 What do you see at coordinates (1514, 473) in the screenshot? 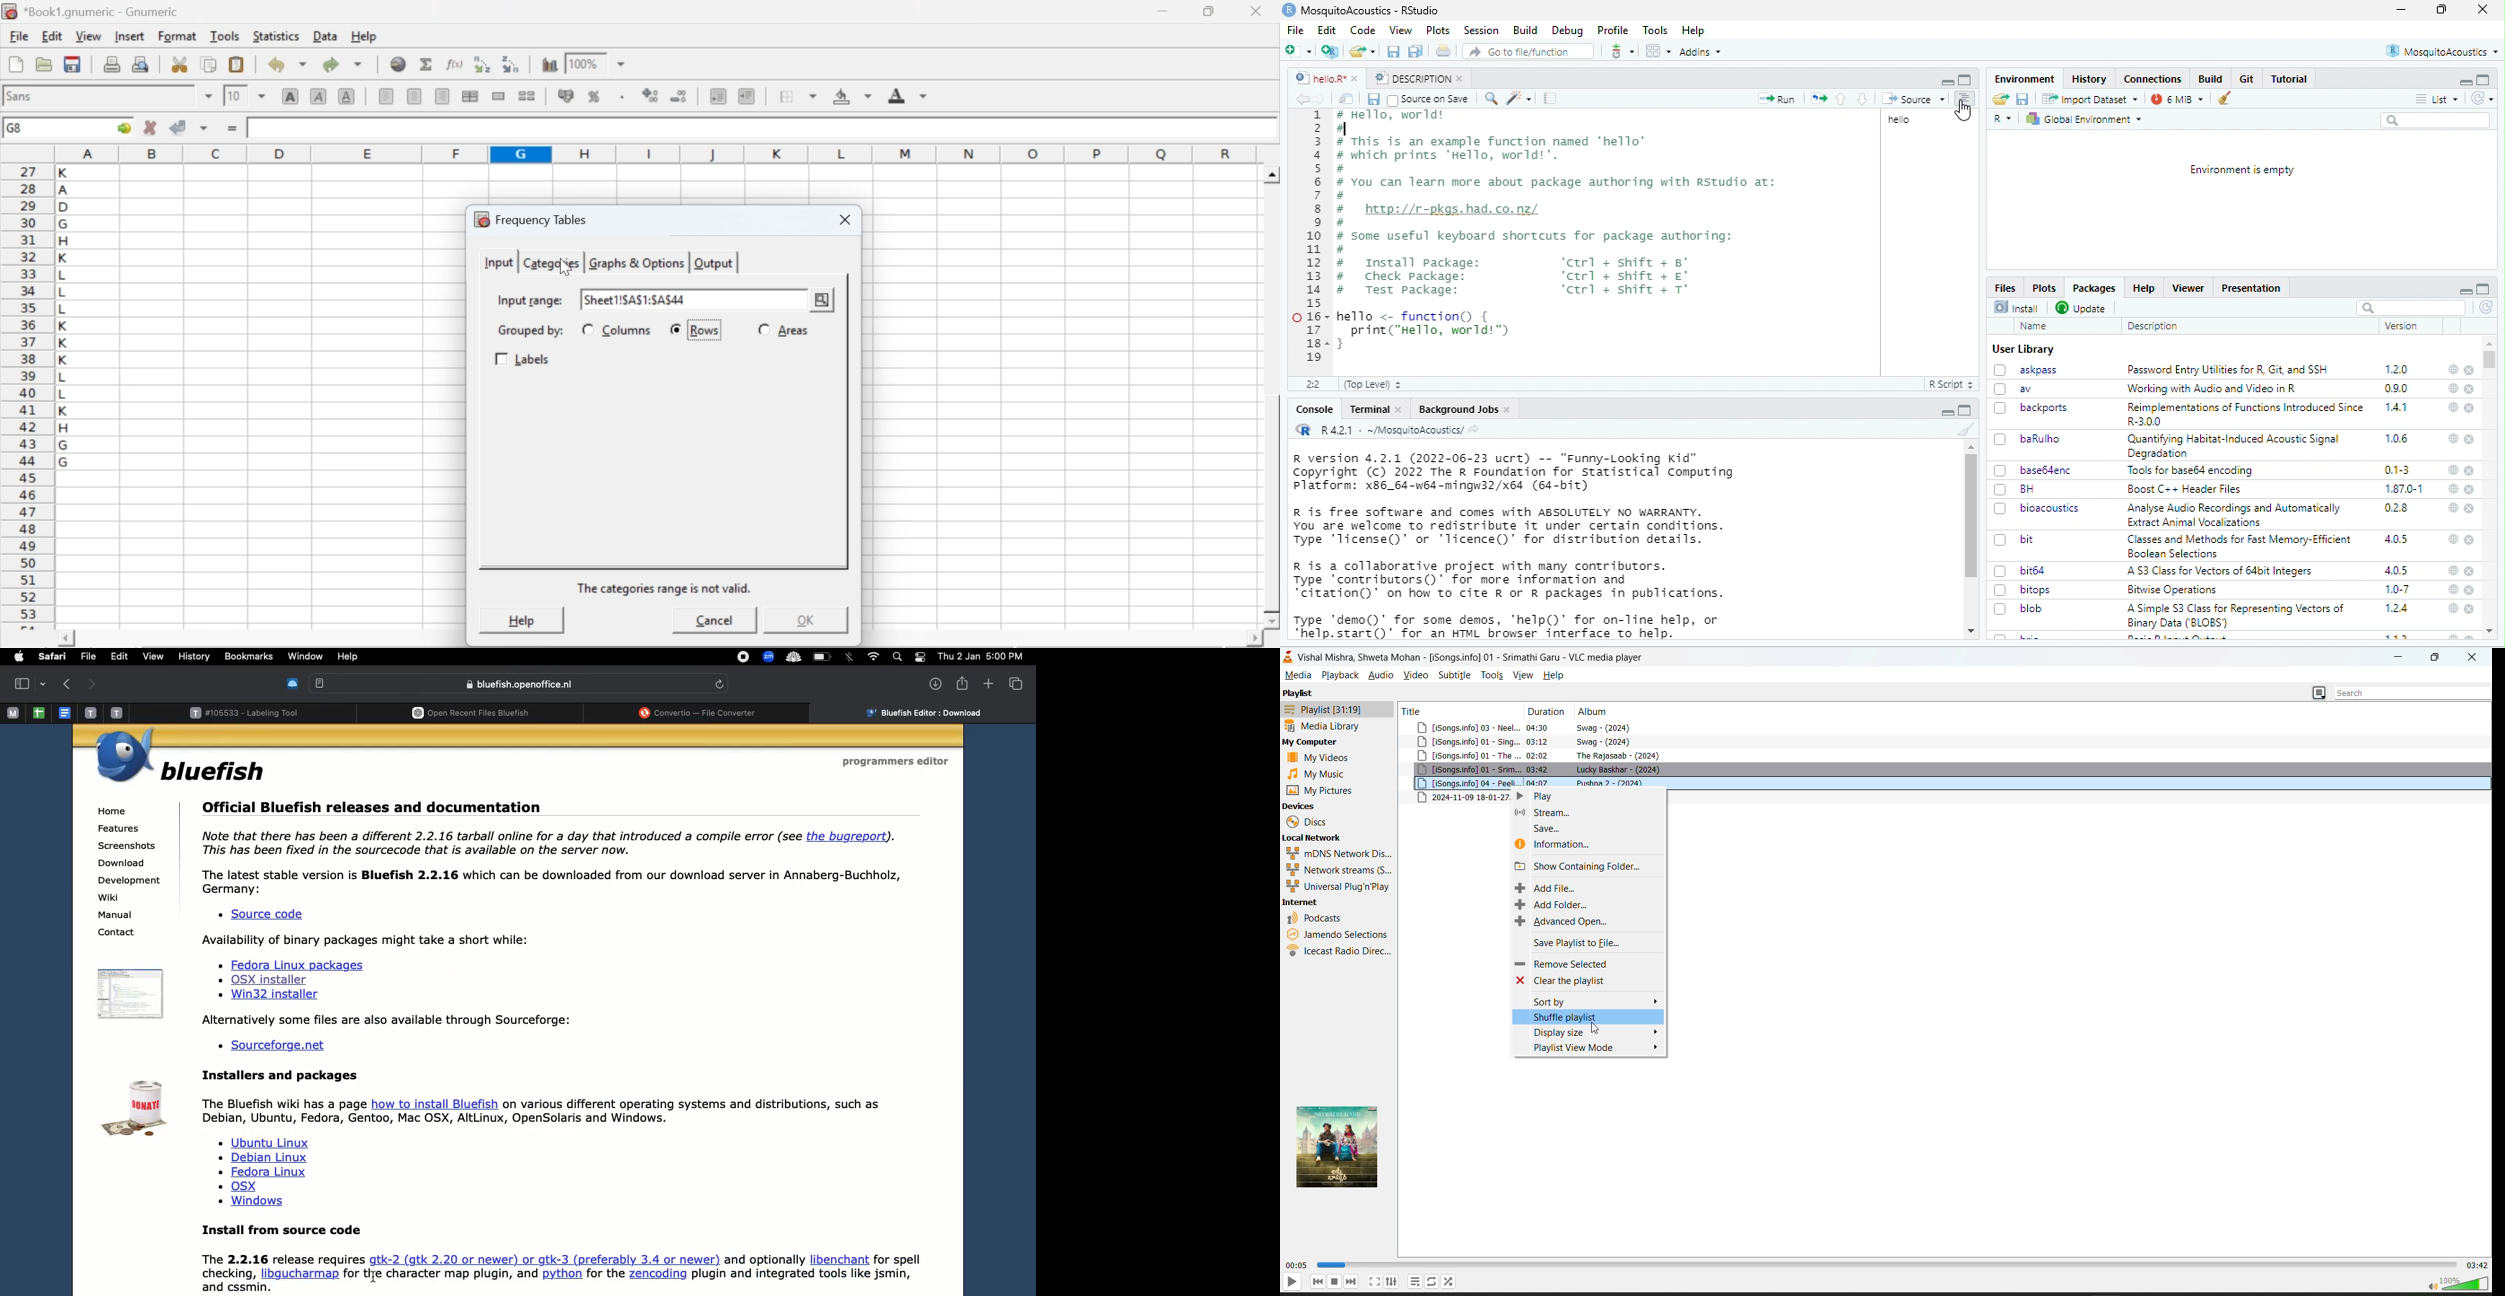
I see `R version 4.2.1 (2022-06-23 ucrt) -- "Funny-Looking Kid"
Copyright (c) 2022 The R Foundation for statistical Computing
platform: x86_64-w64-mingw32/x64 (64-bit)` at bounding box center [1514, 473].